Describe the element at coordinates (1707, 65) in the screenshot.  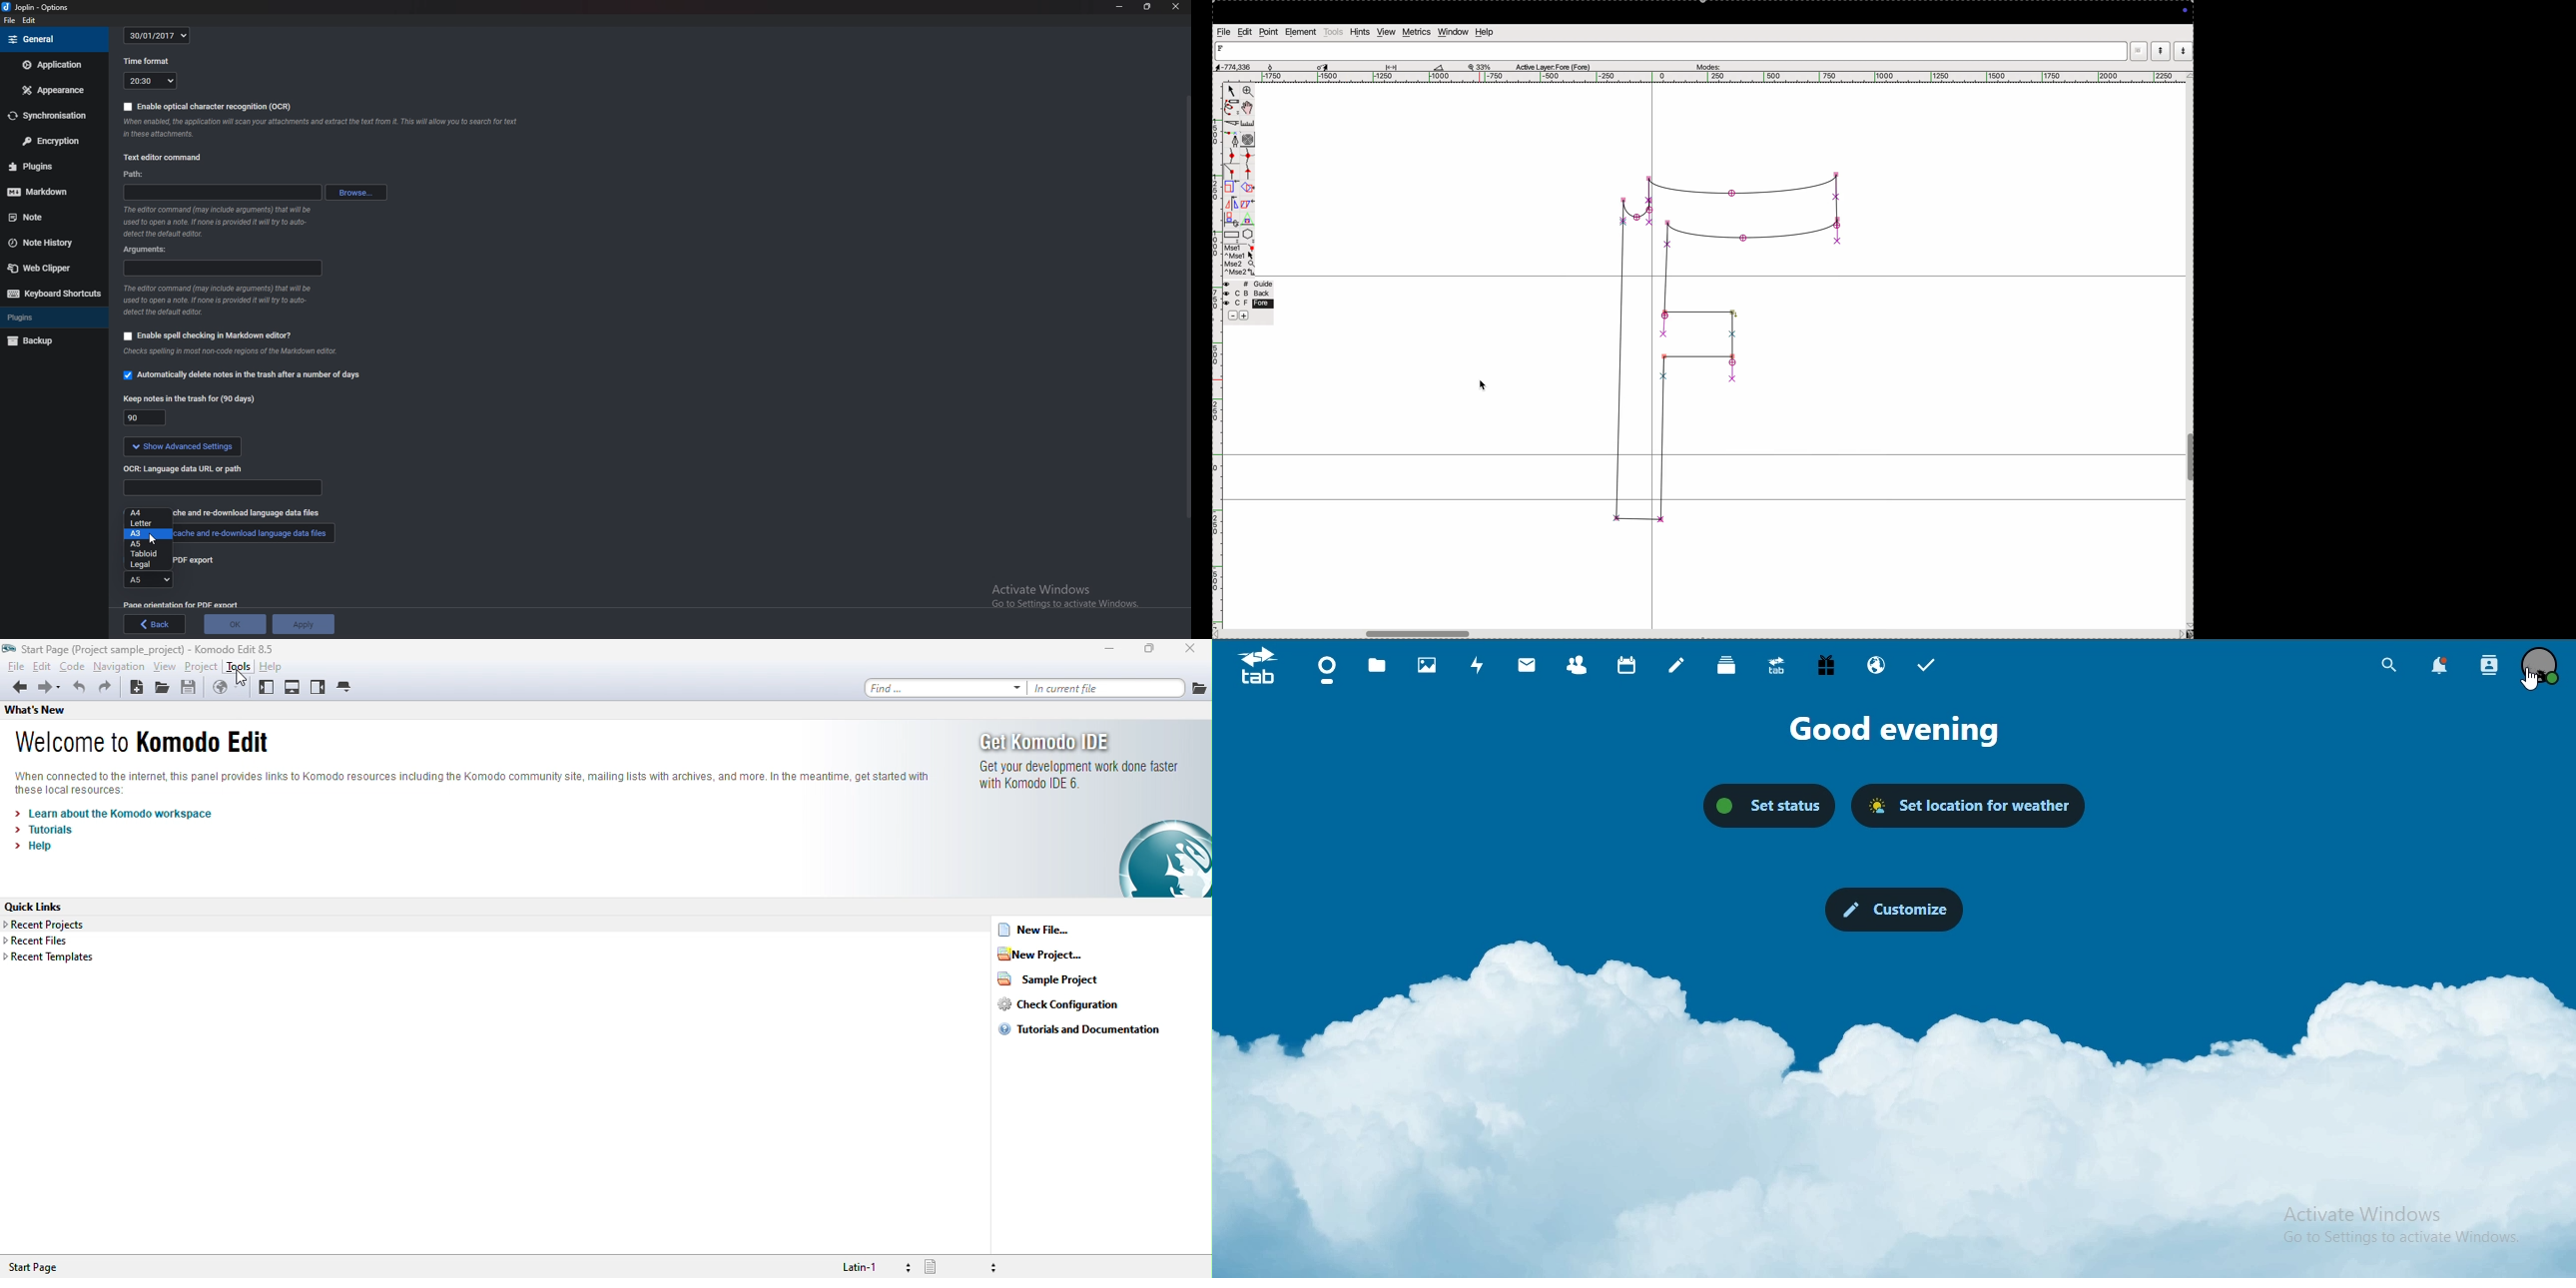
I see `modes` at that location.